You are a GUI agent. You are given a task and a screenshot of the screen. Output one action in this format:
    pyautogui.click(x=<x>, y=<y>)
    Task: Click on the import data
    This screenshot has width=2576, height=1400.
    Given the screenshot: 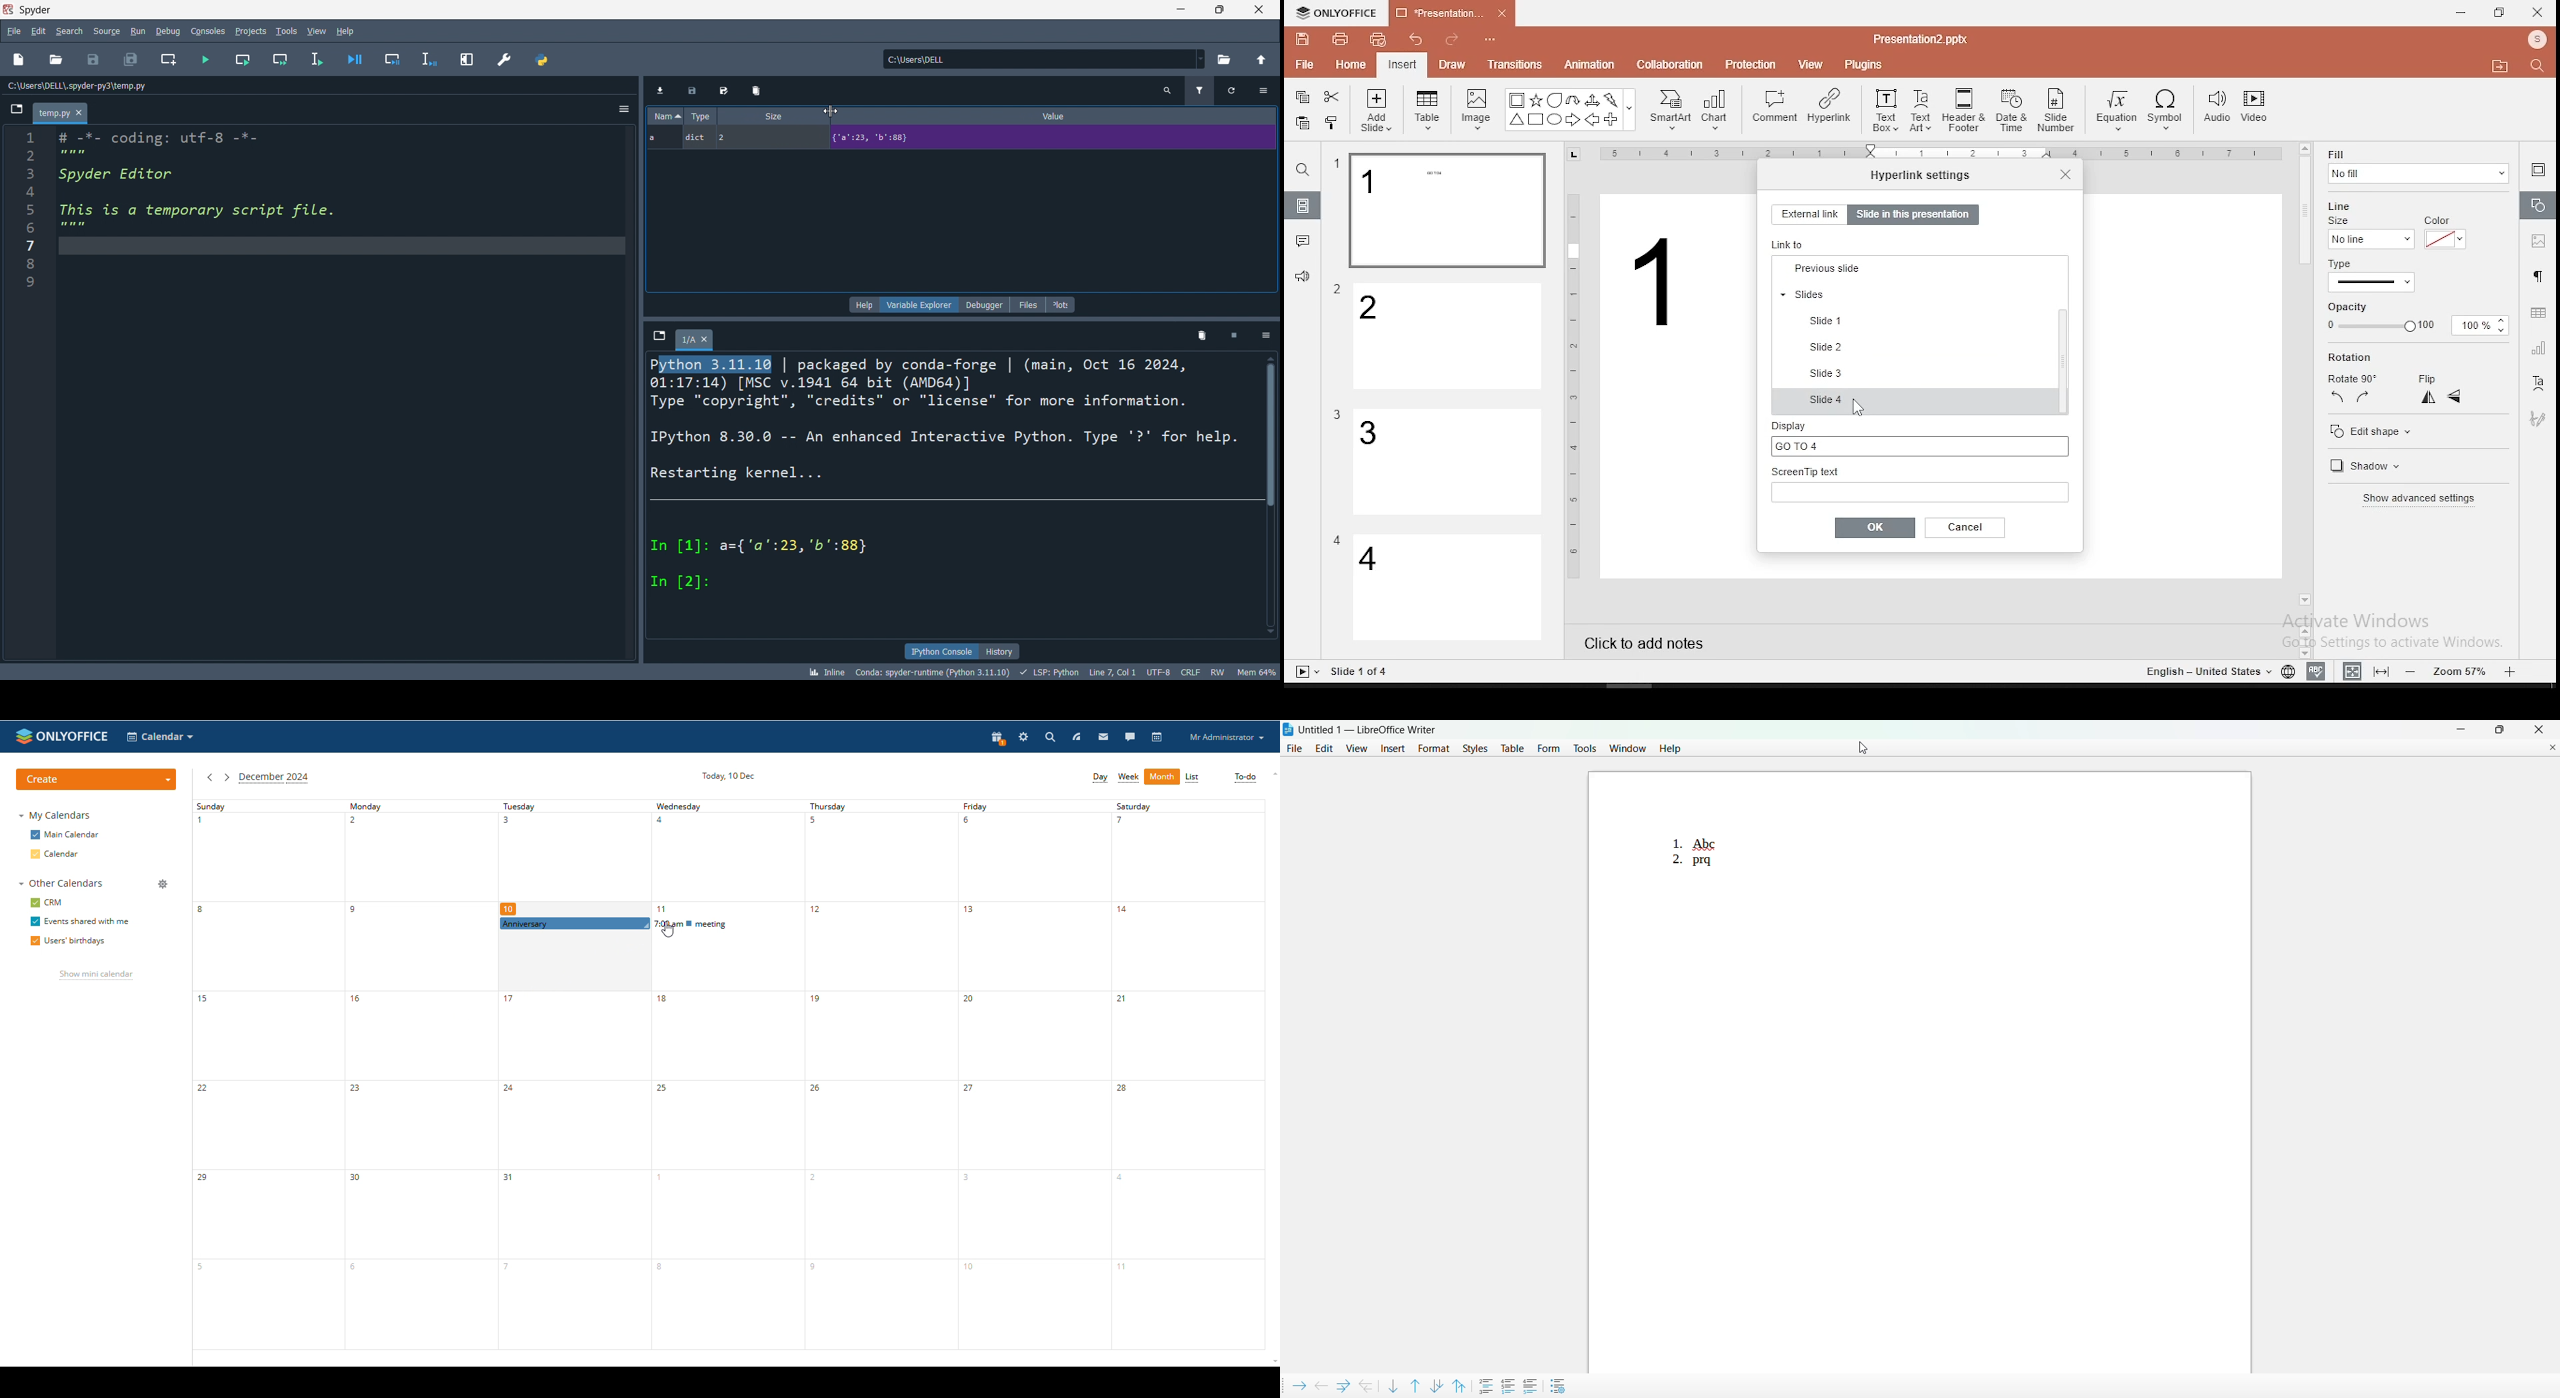 What is the action you would take?
    pyautogui.click(x=659, y=89)
    